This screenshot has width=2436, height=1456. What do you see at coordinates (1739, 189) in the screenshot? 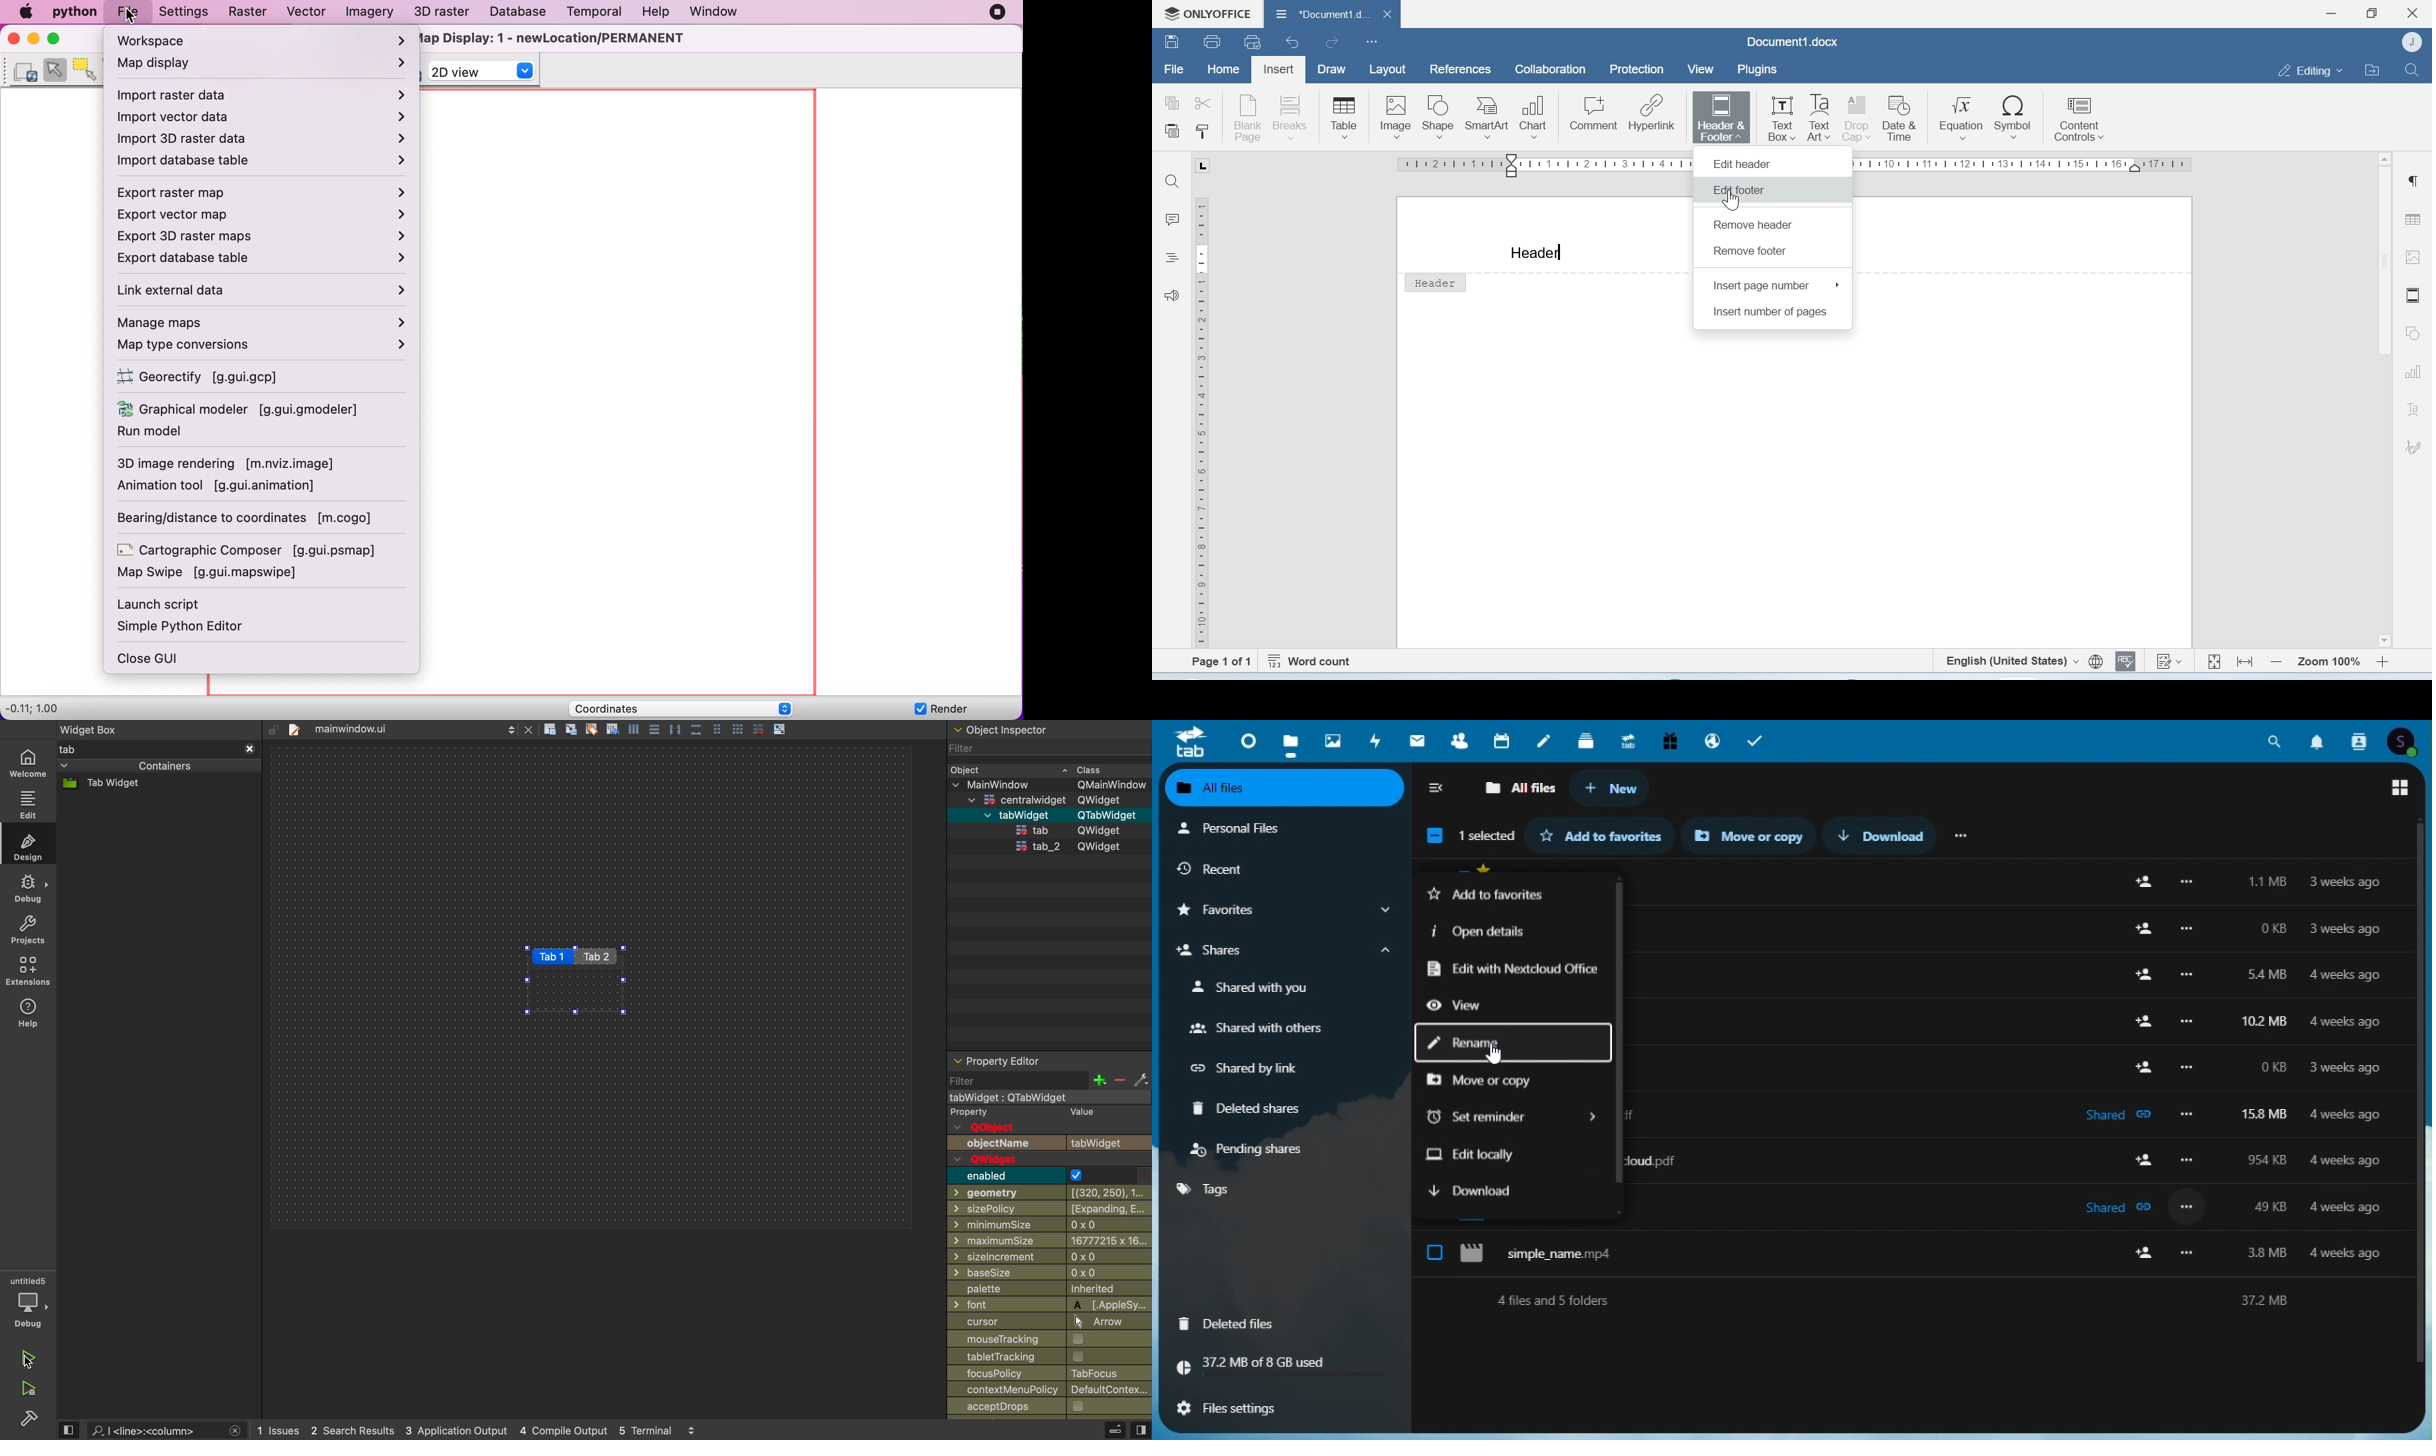
I see `Edit footer` at bounding box center [1739, 189].